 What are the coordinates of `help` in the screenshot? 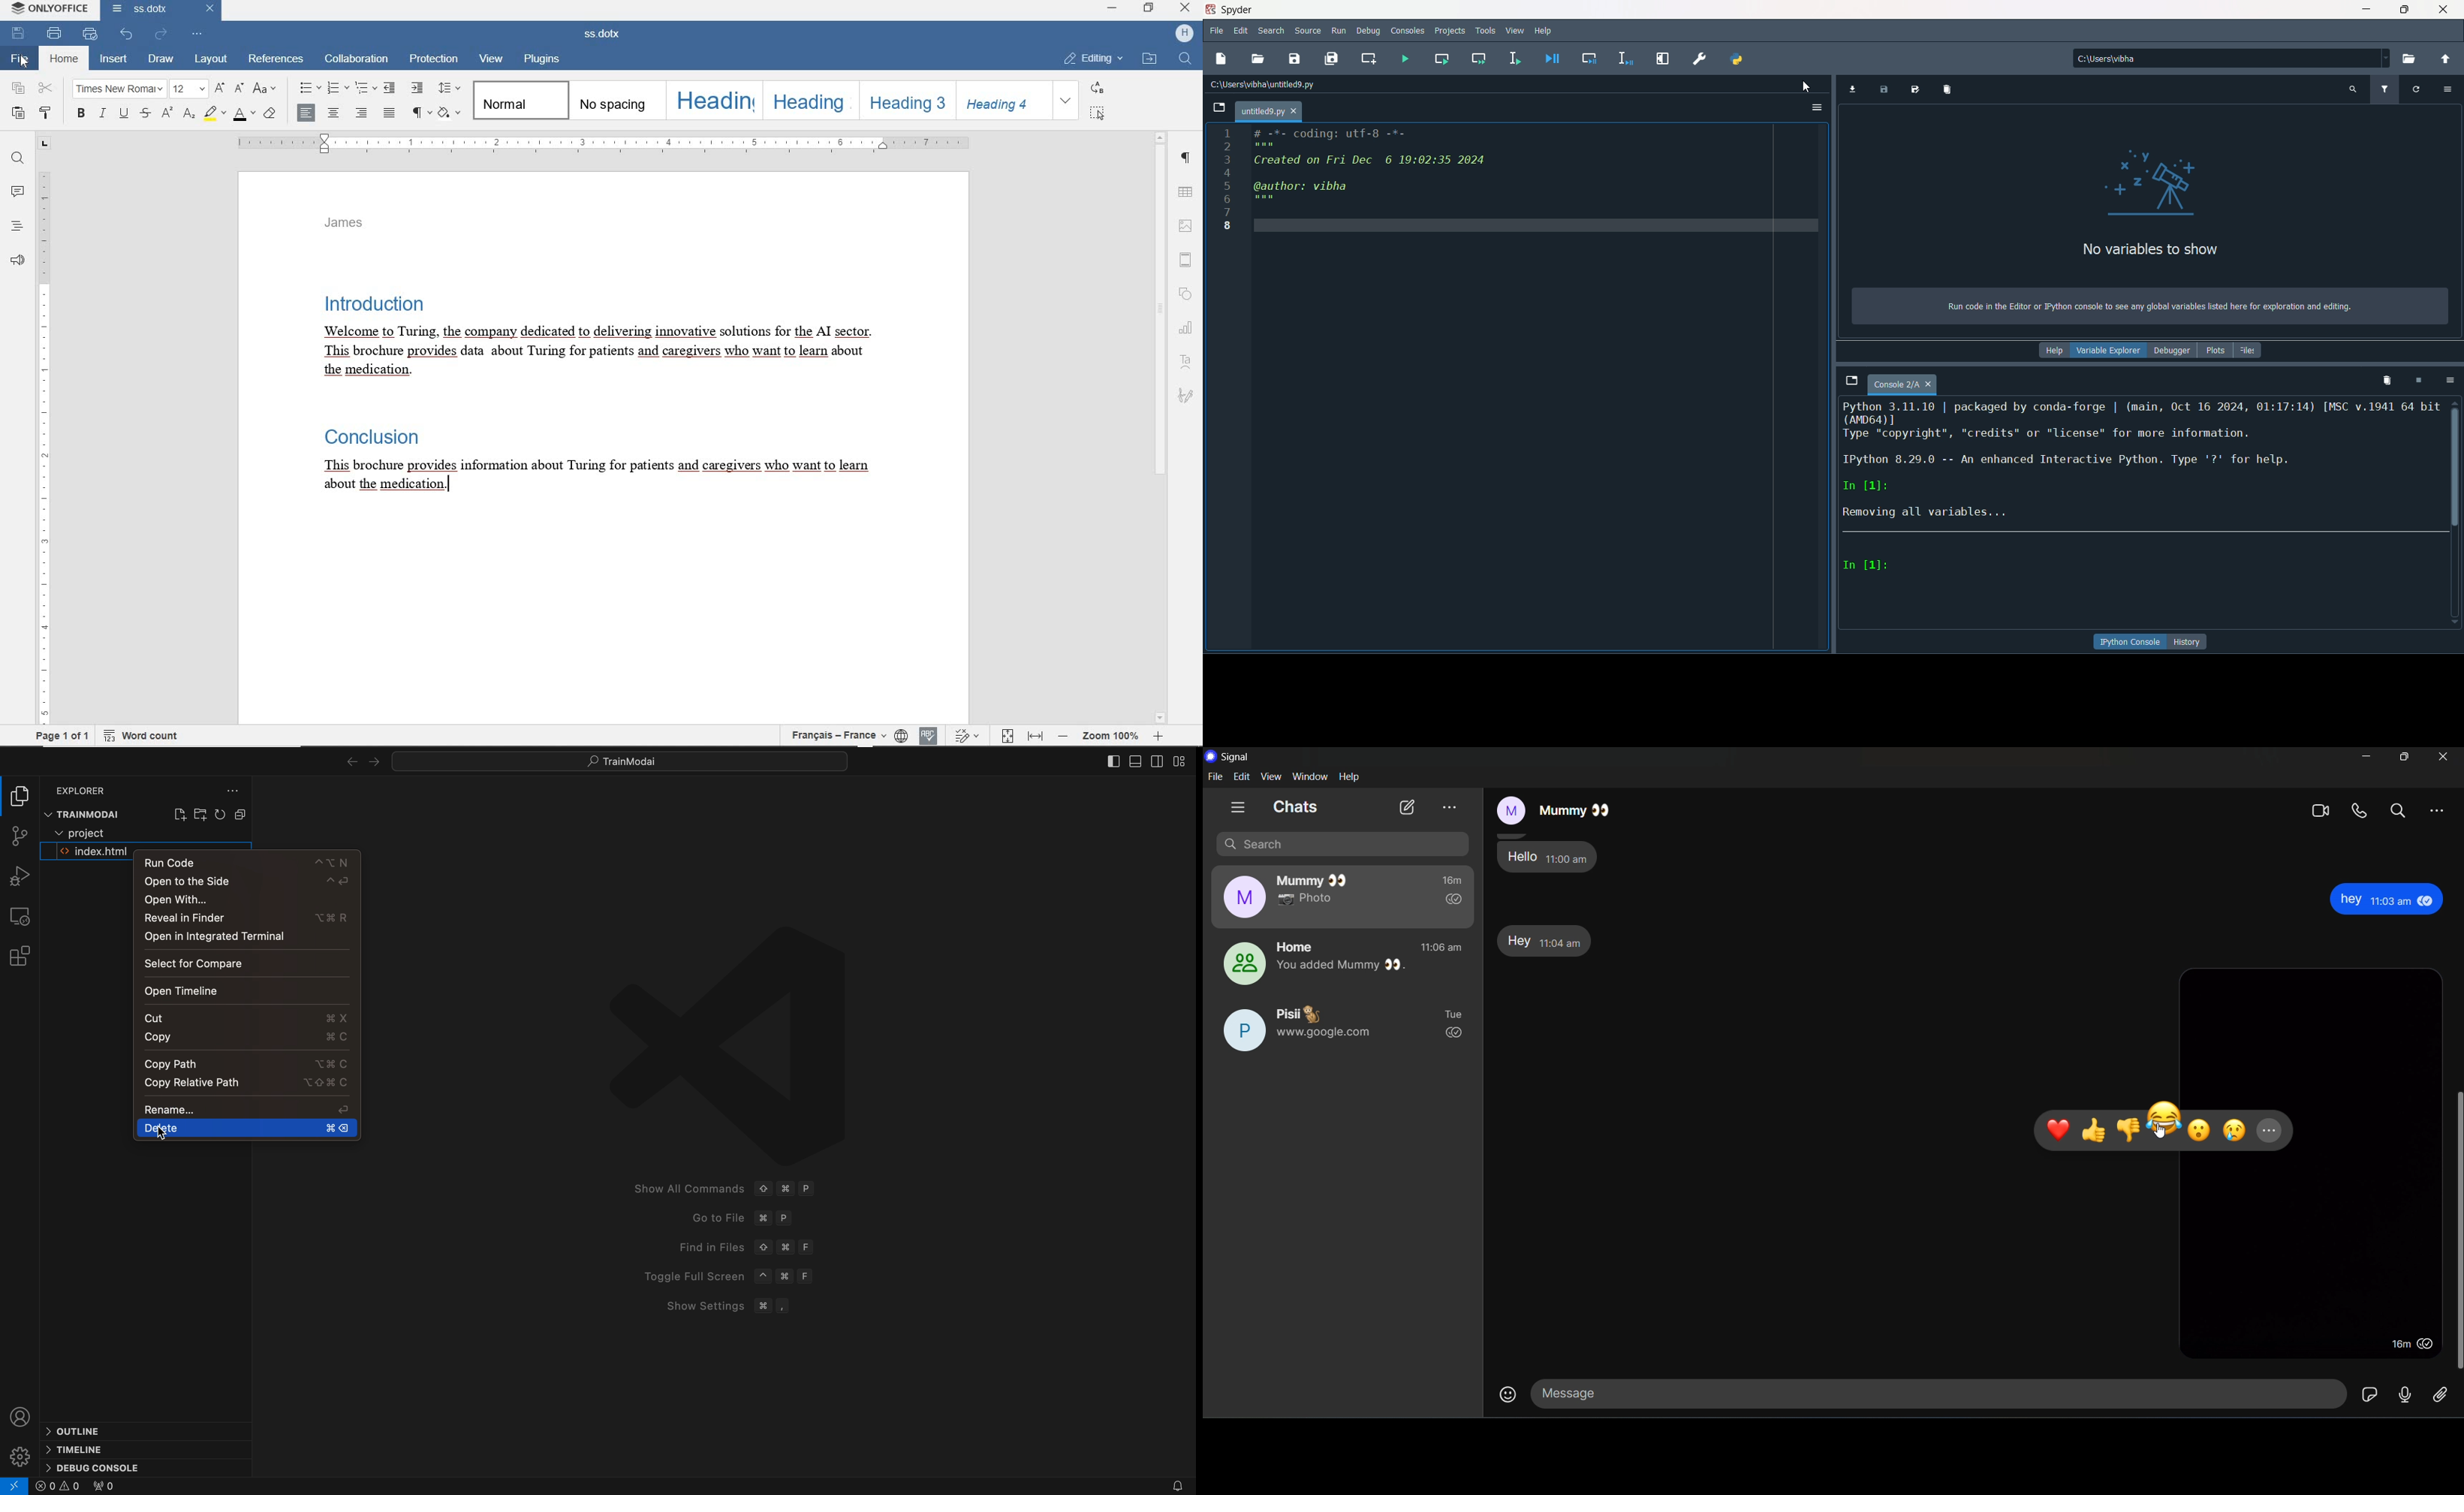 It's located at (2053, 351).